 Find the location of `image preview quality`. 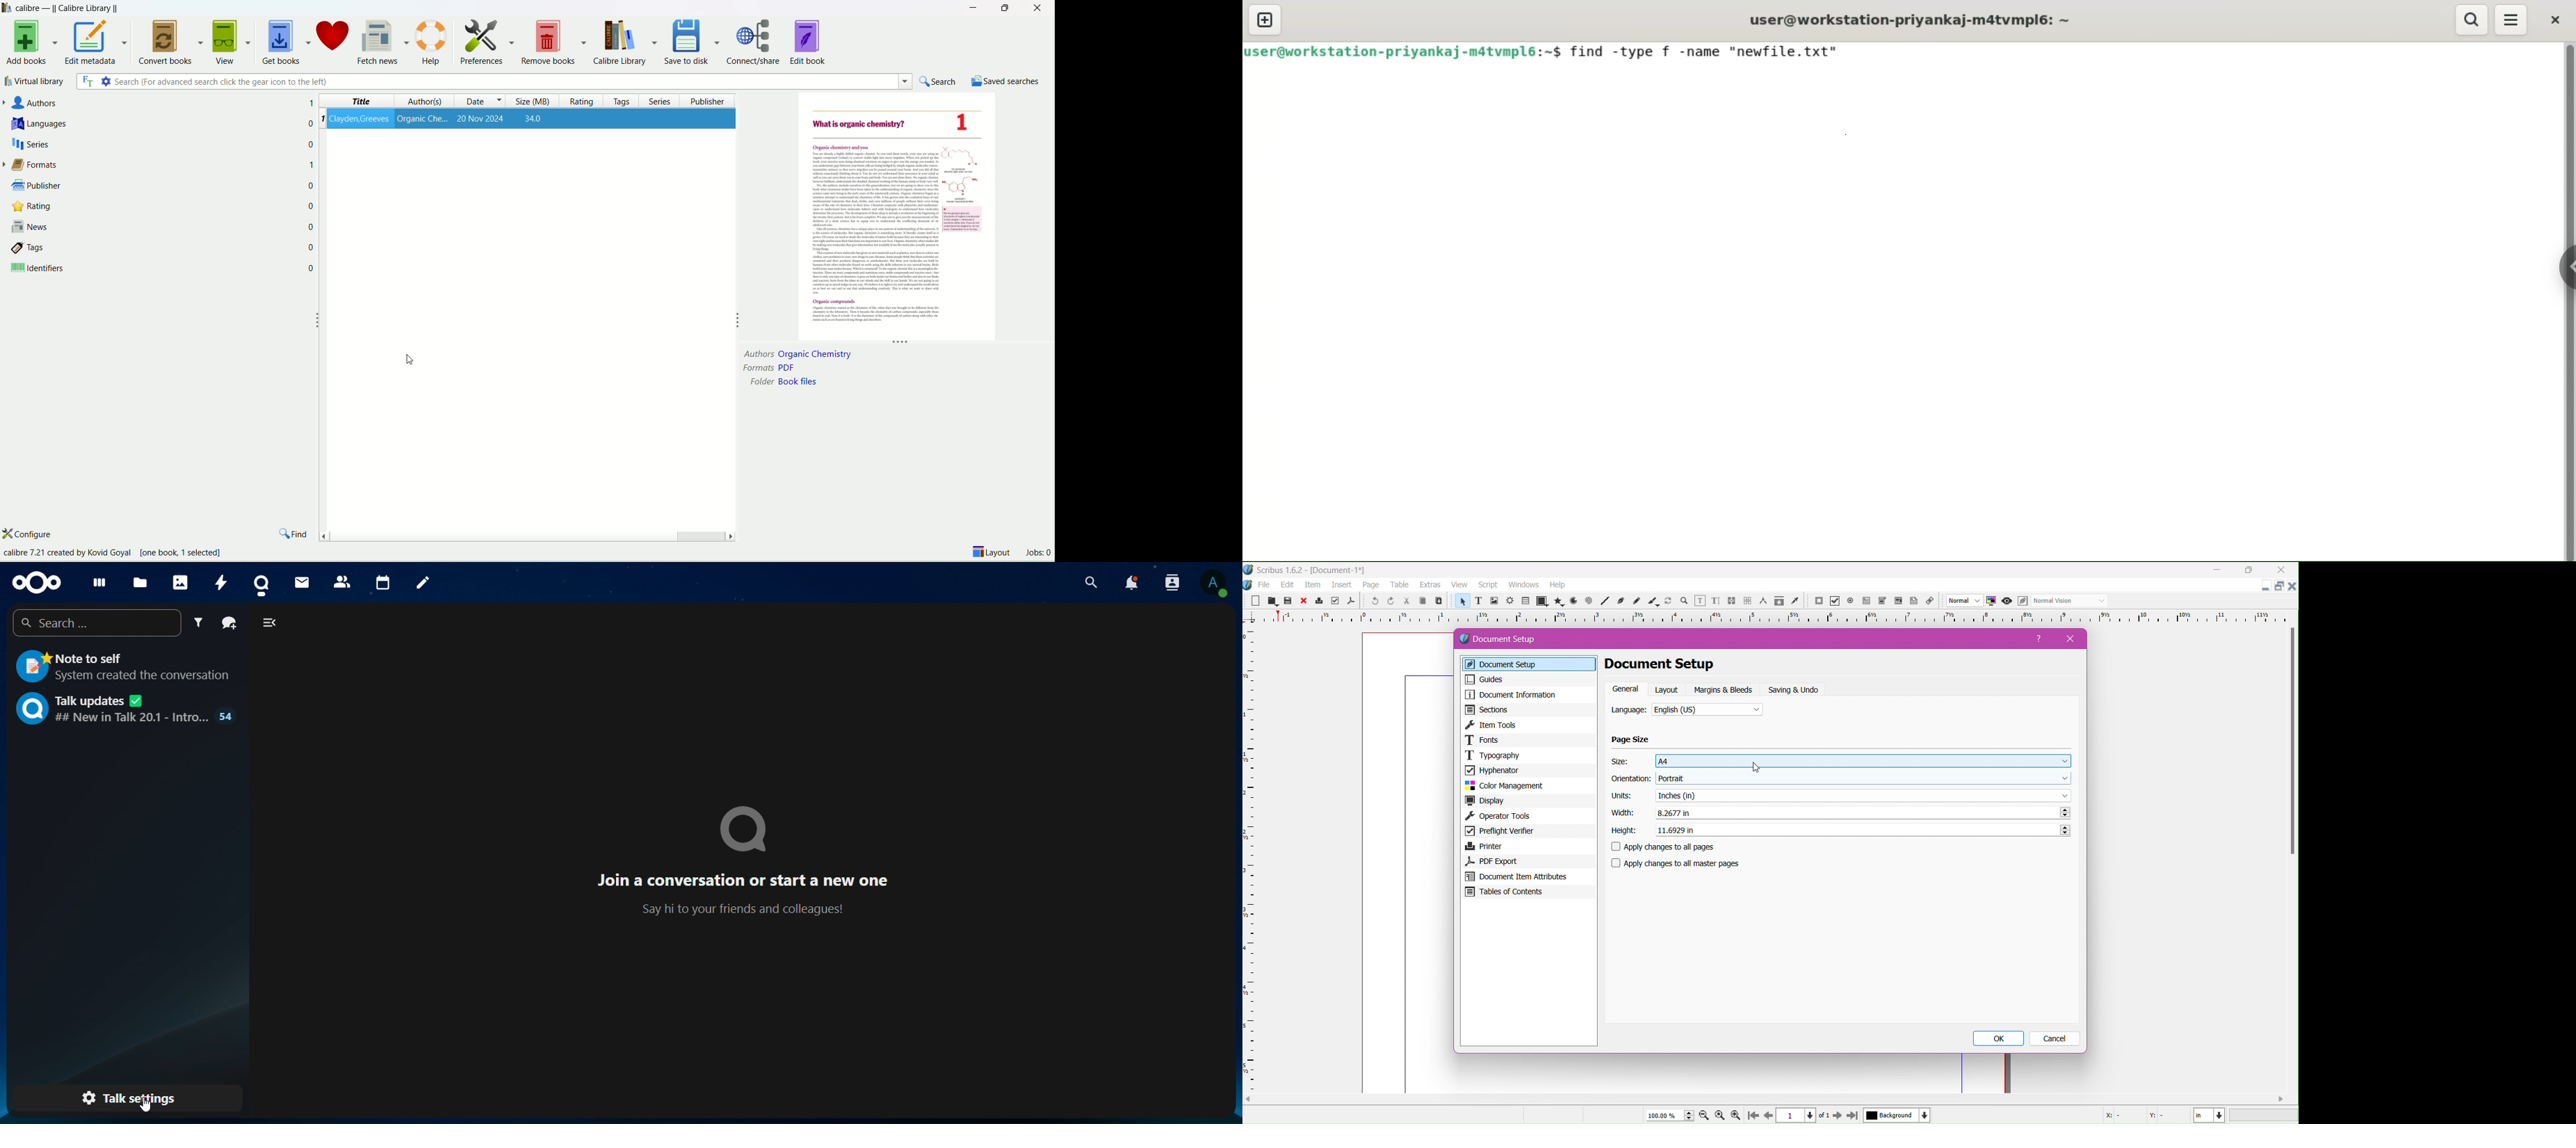

image preview quality is located at coordinates (1965, 601).